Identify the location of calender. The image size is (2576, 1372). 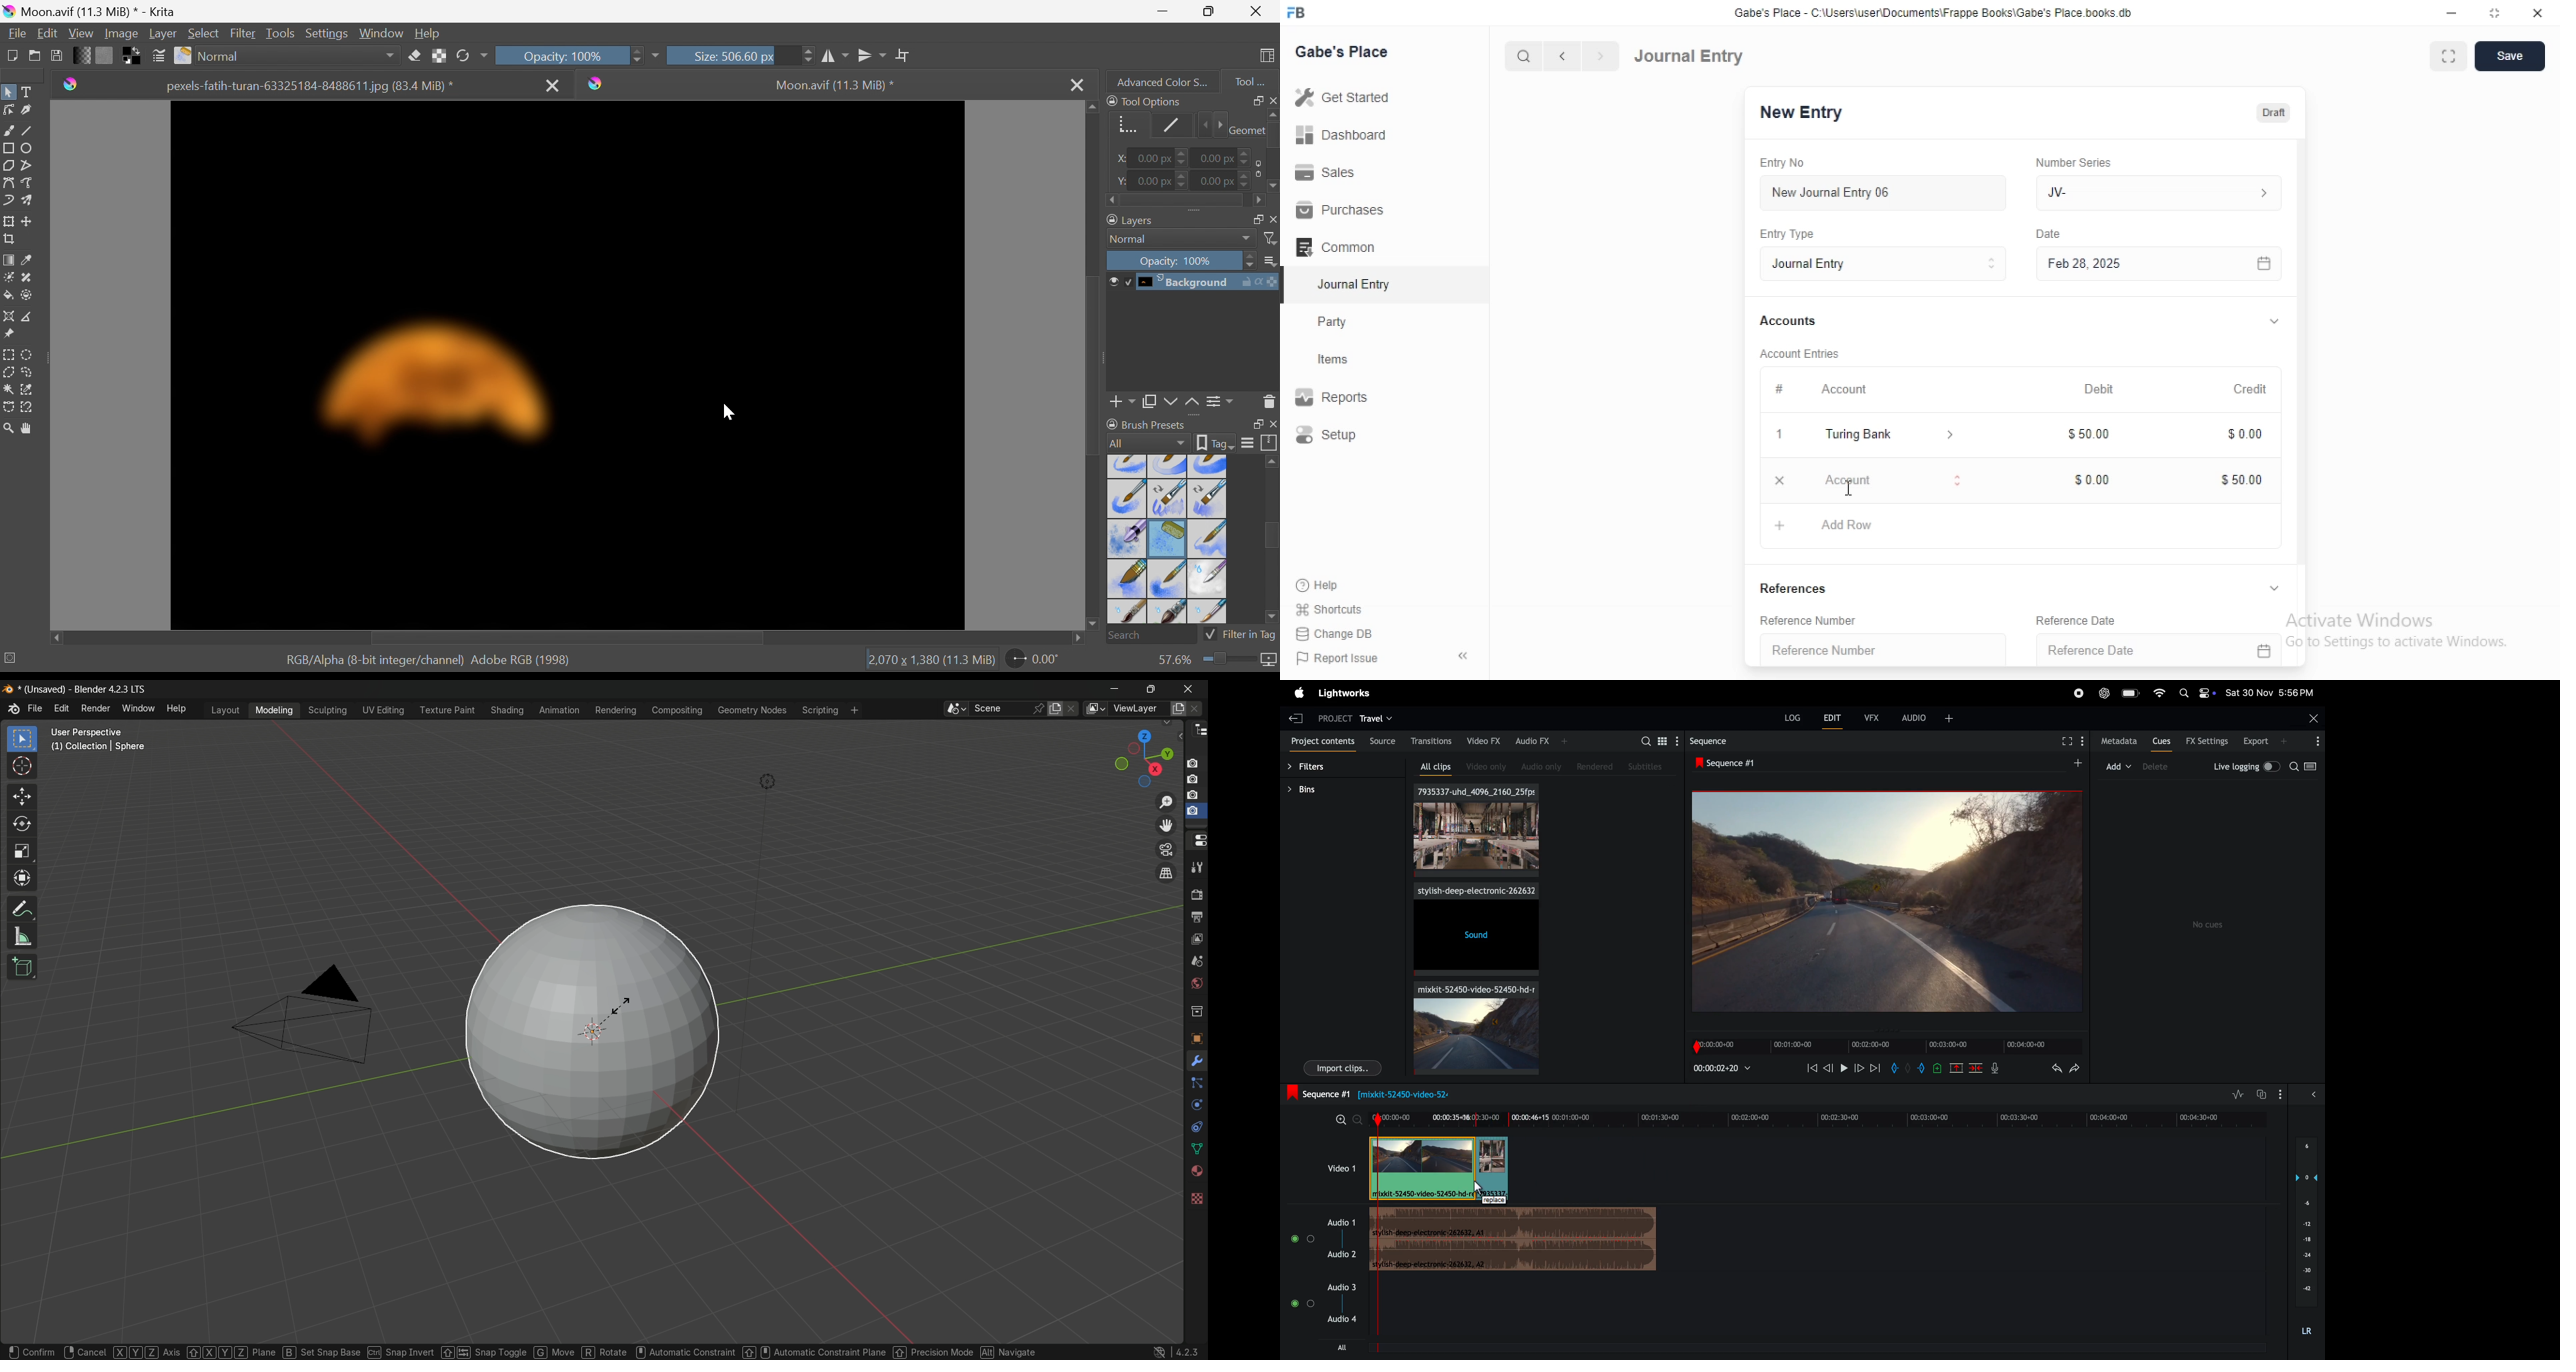
(2264, 263).